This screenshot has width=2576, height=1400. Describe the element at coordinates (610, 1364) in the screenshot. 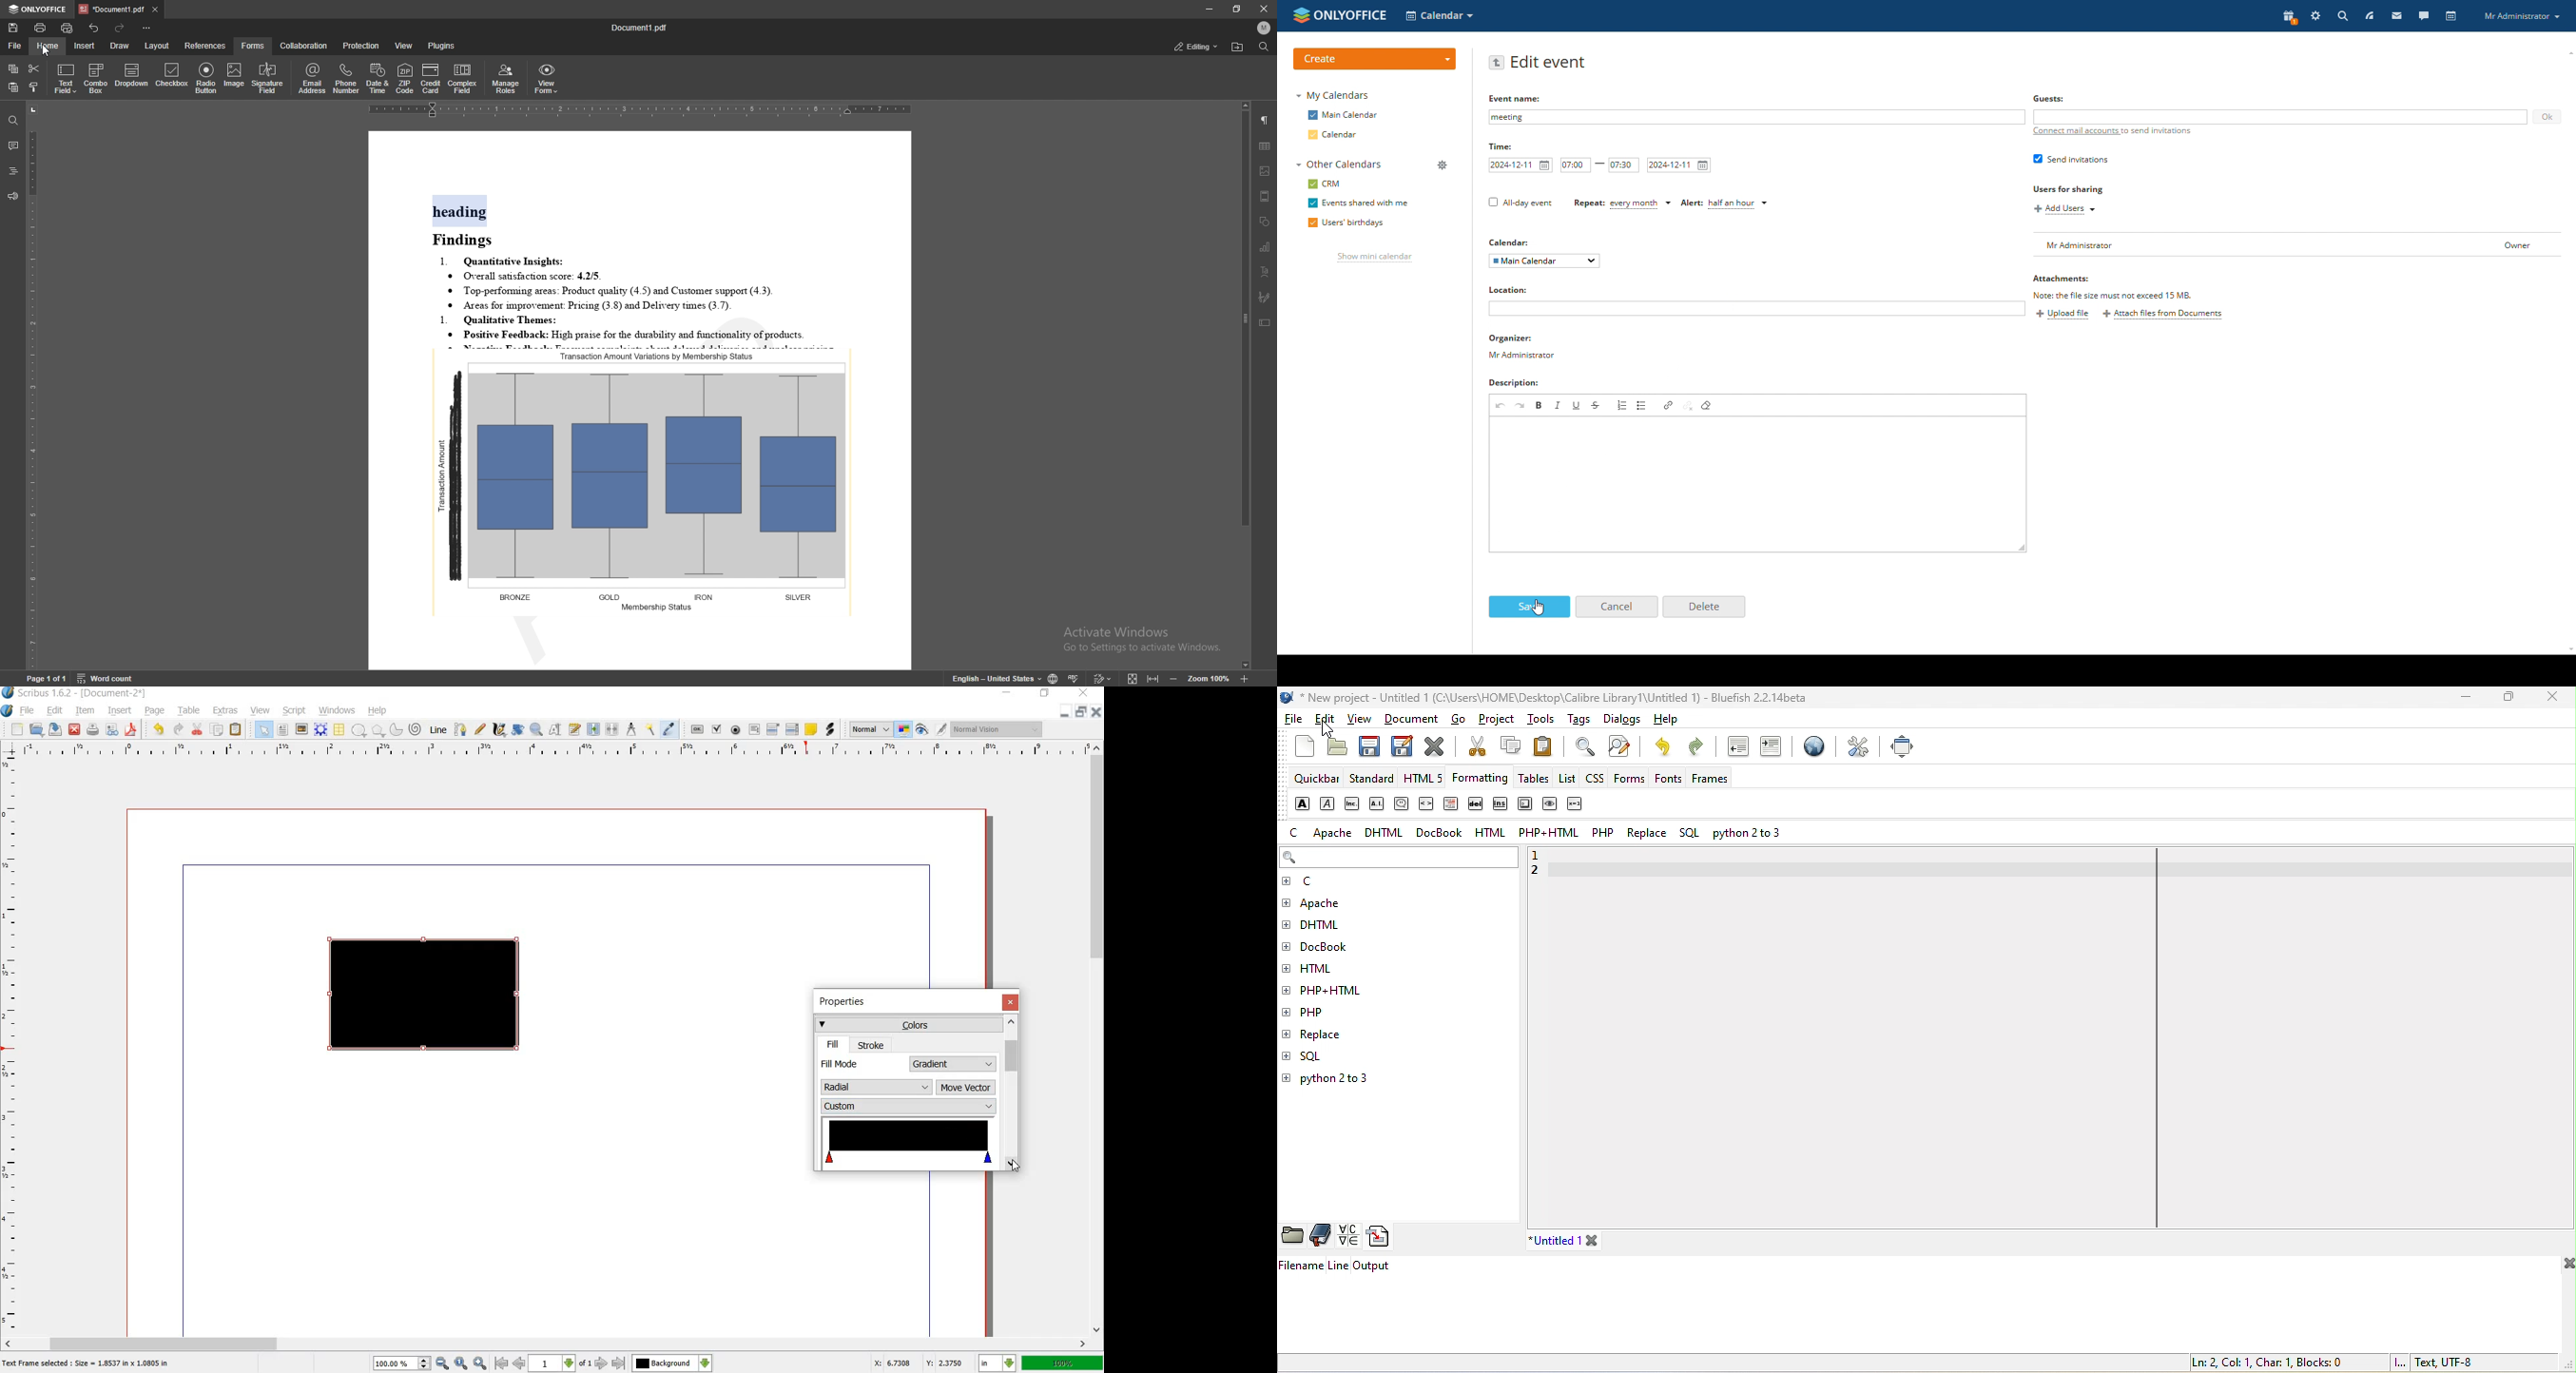

I see `go to next or last page` at that location.